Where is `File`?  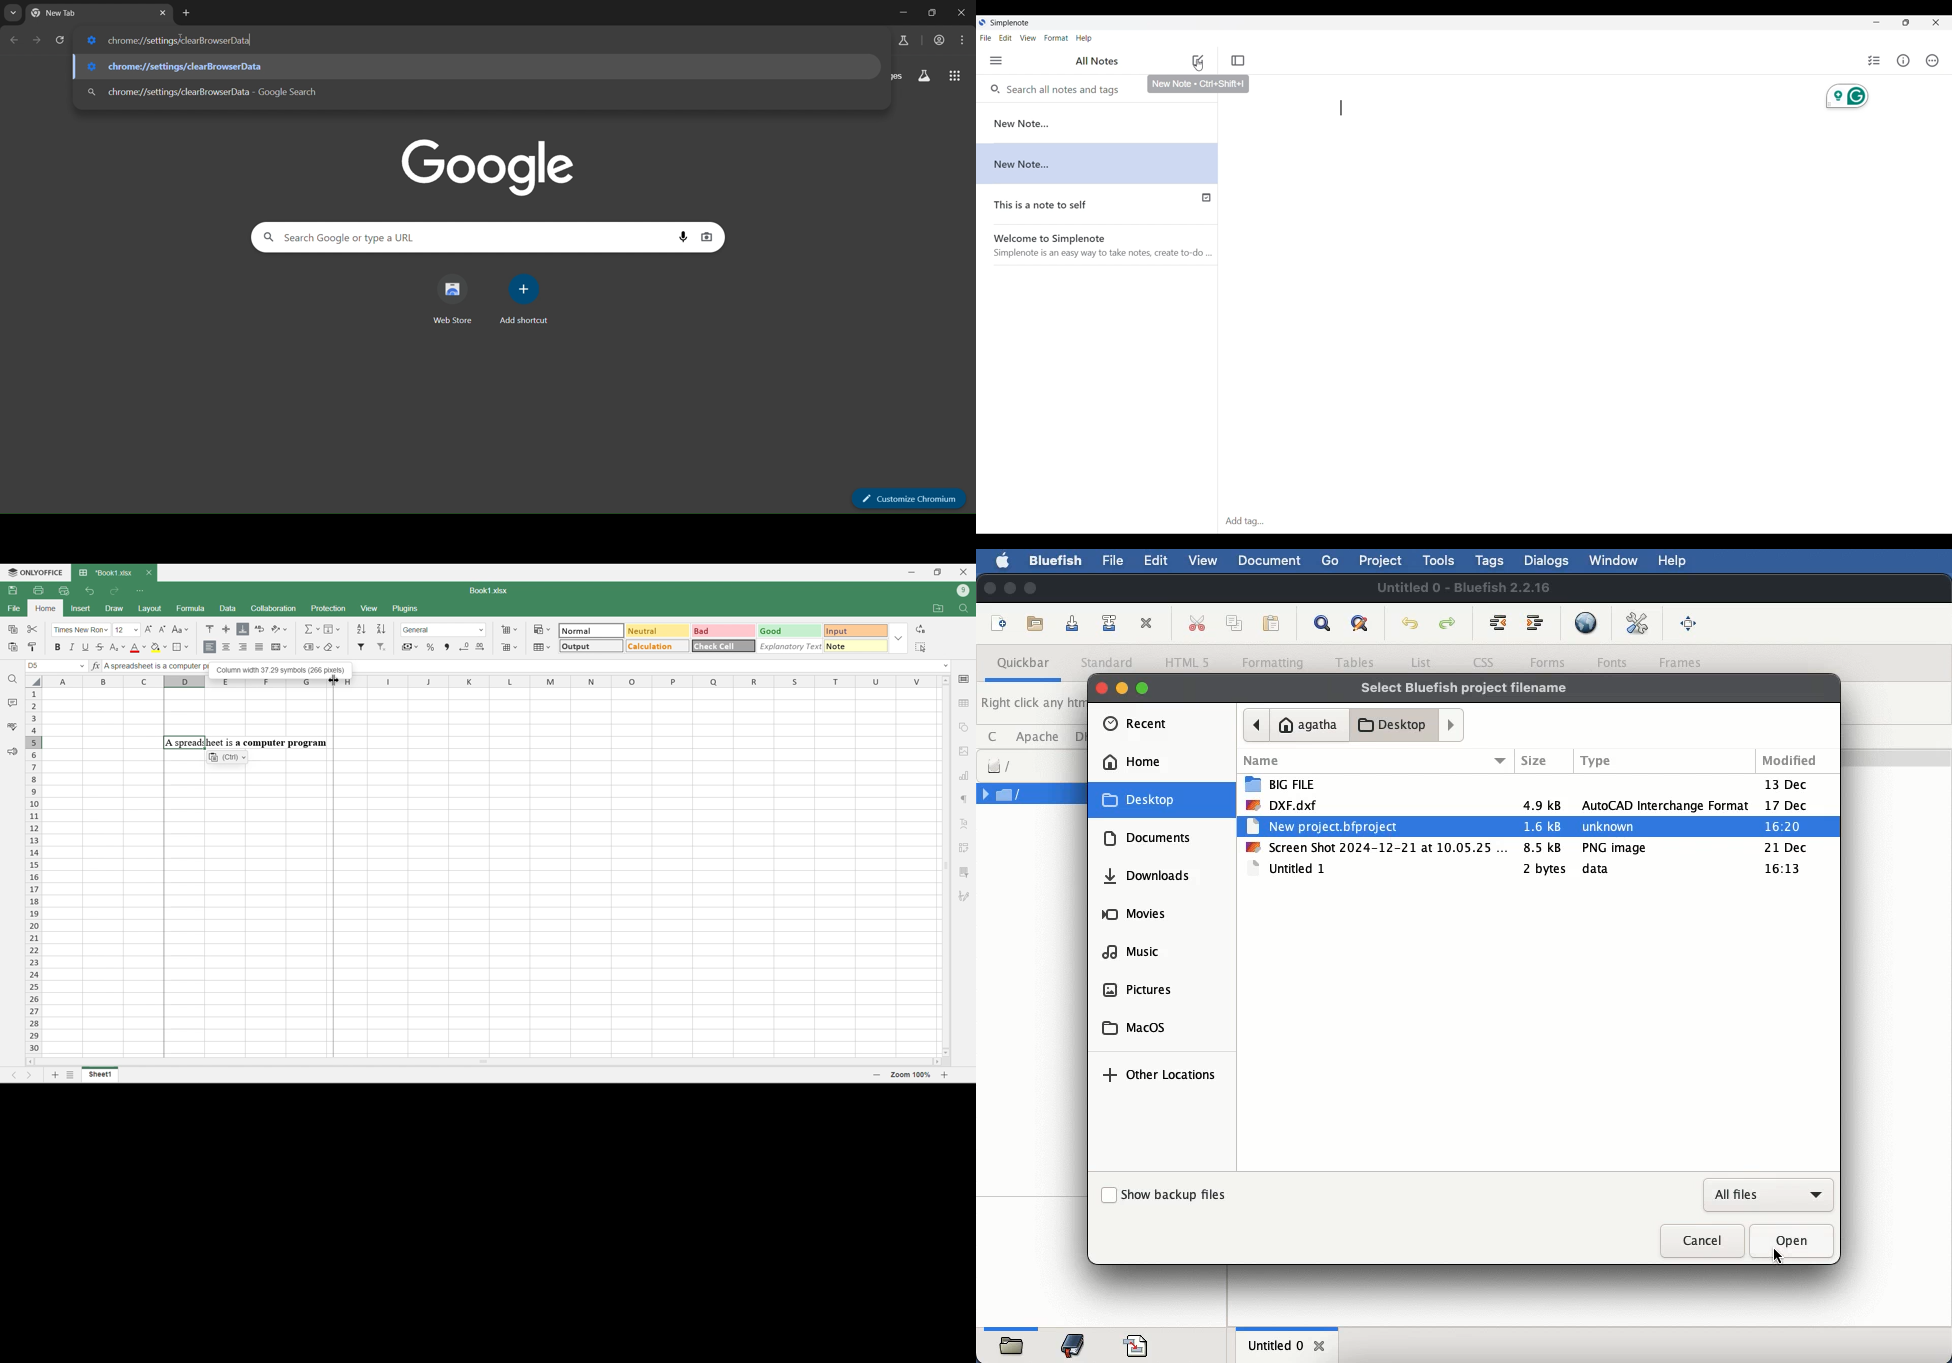 File is located at coordinates (986, 38).